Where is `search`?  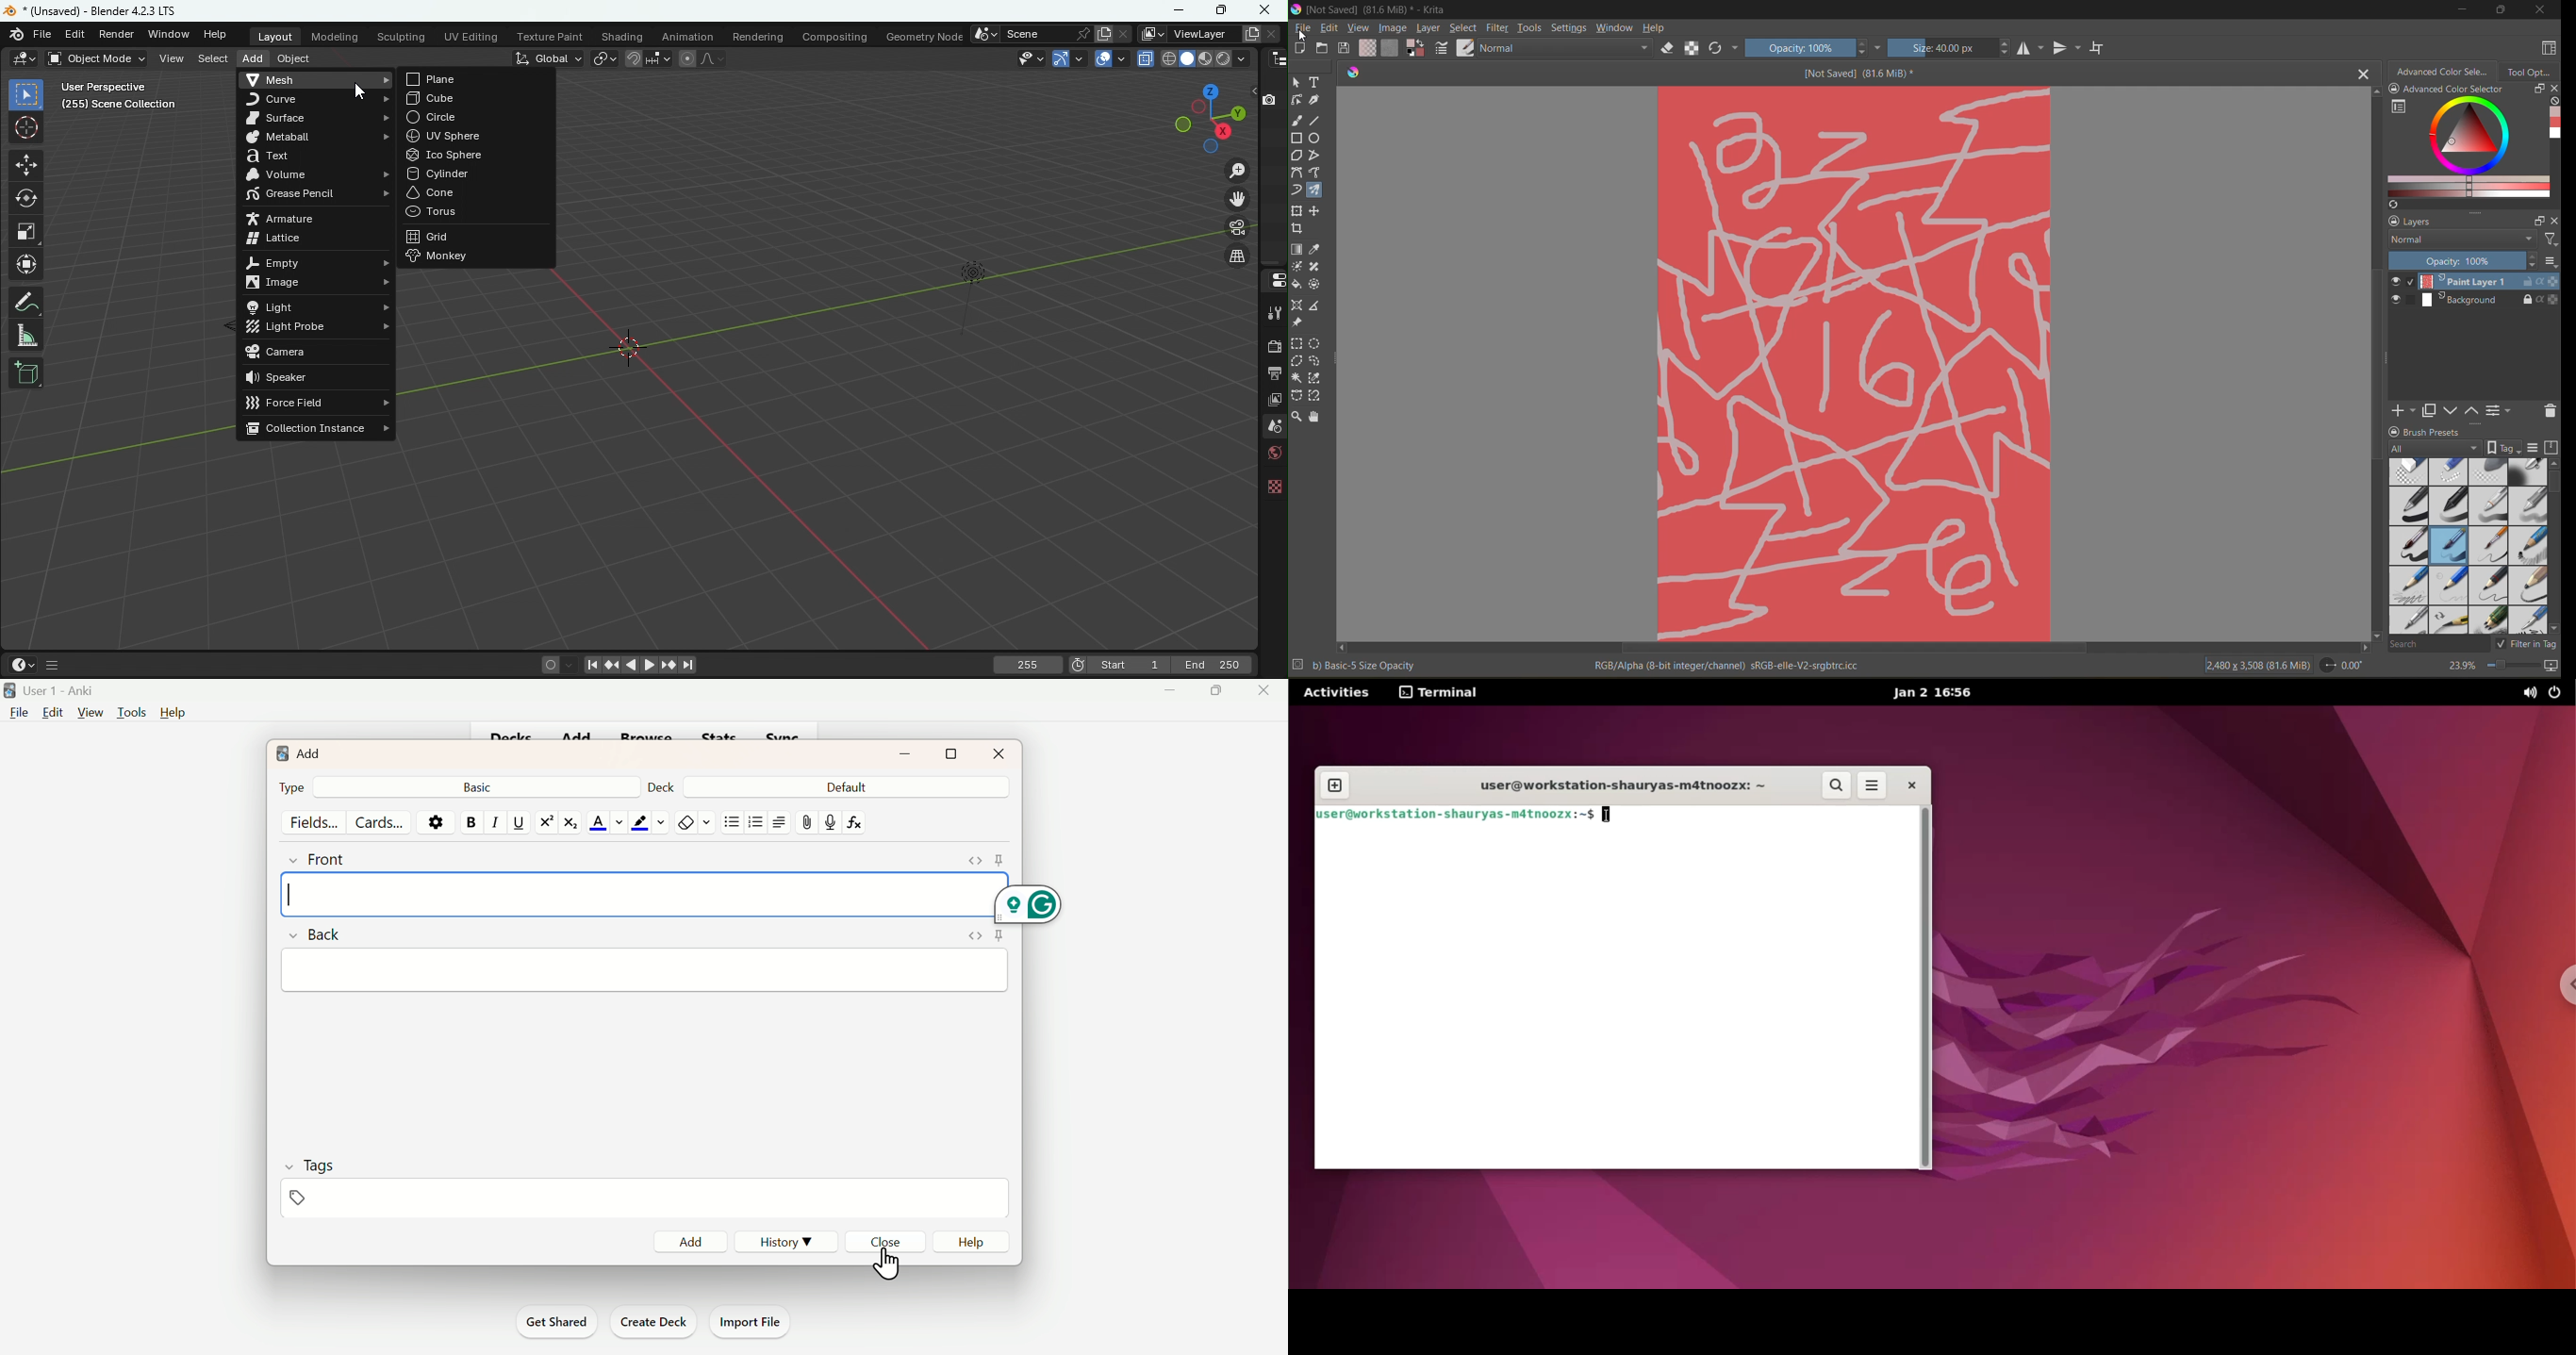
search is located at coordinates (2438, 643).